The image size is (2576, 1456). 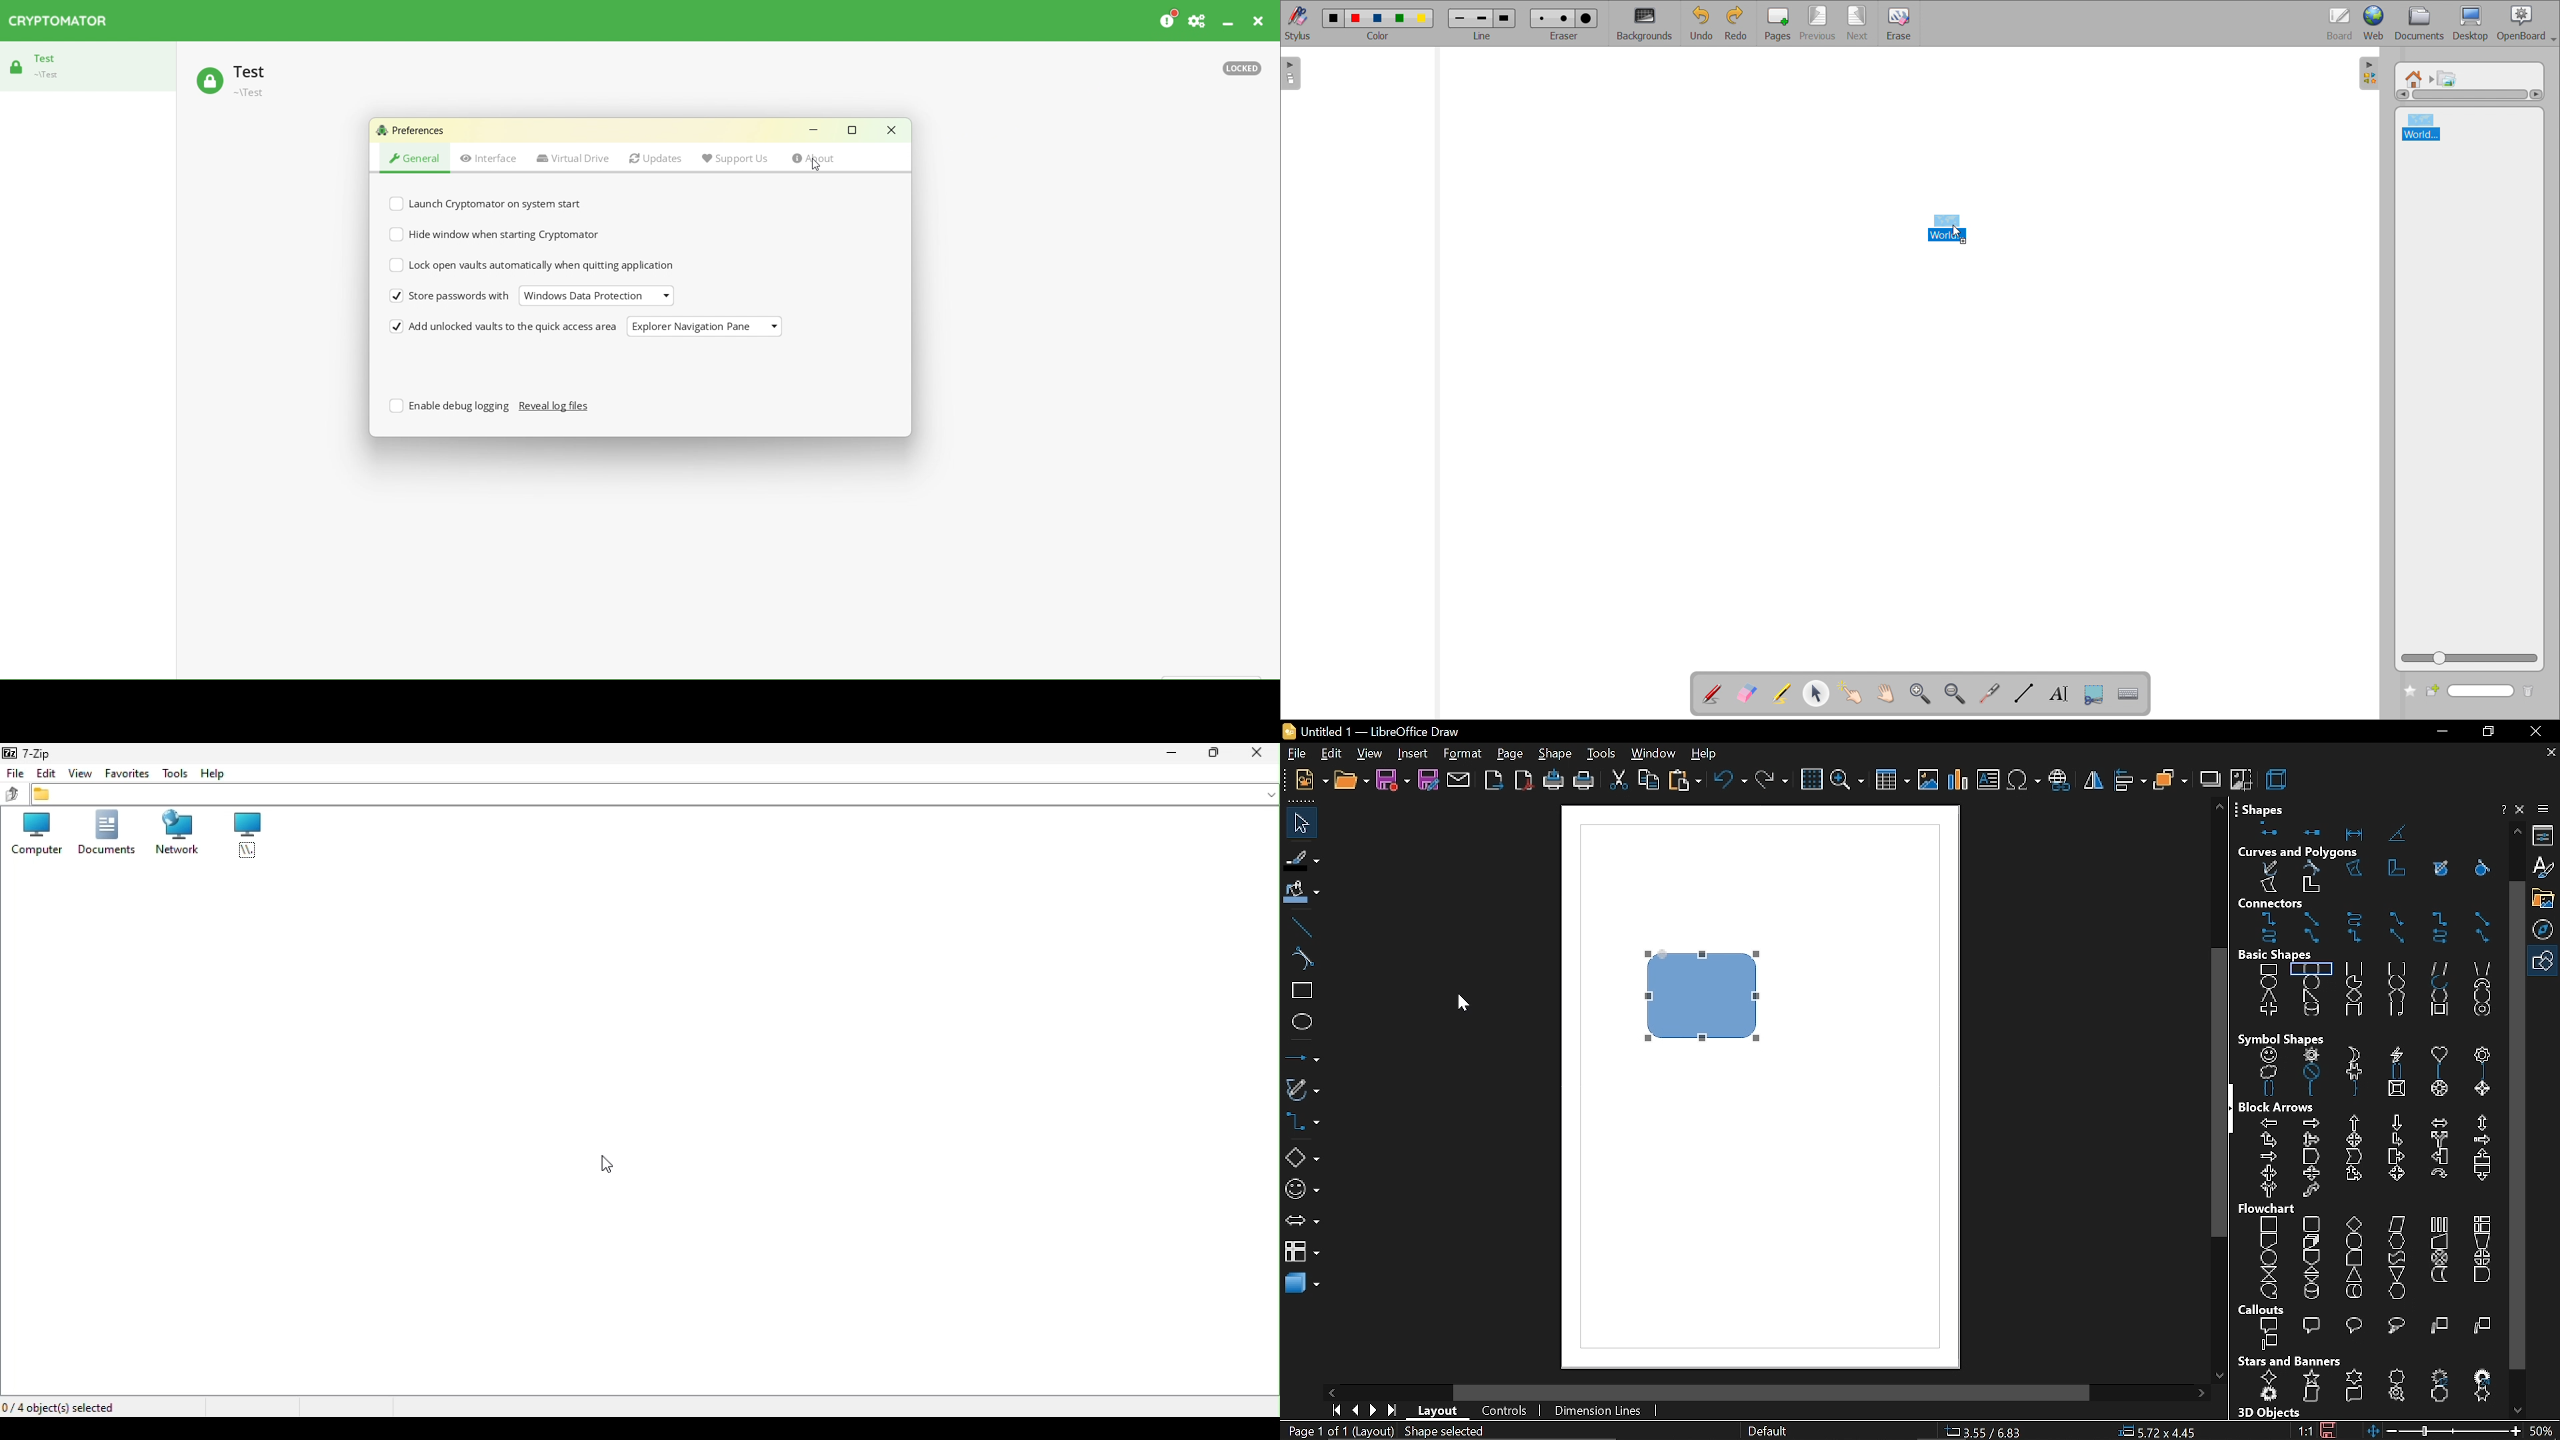 I want to click on symbol shapes, so click(x=2282, y=1038).